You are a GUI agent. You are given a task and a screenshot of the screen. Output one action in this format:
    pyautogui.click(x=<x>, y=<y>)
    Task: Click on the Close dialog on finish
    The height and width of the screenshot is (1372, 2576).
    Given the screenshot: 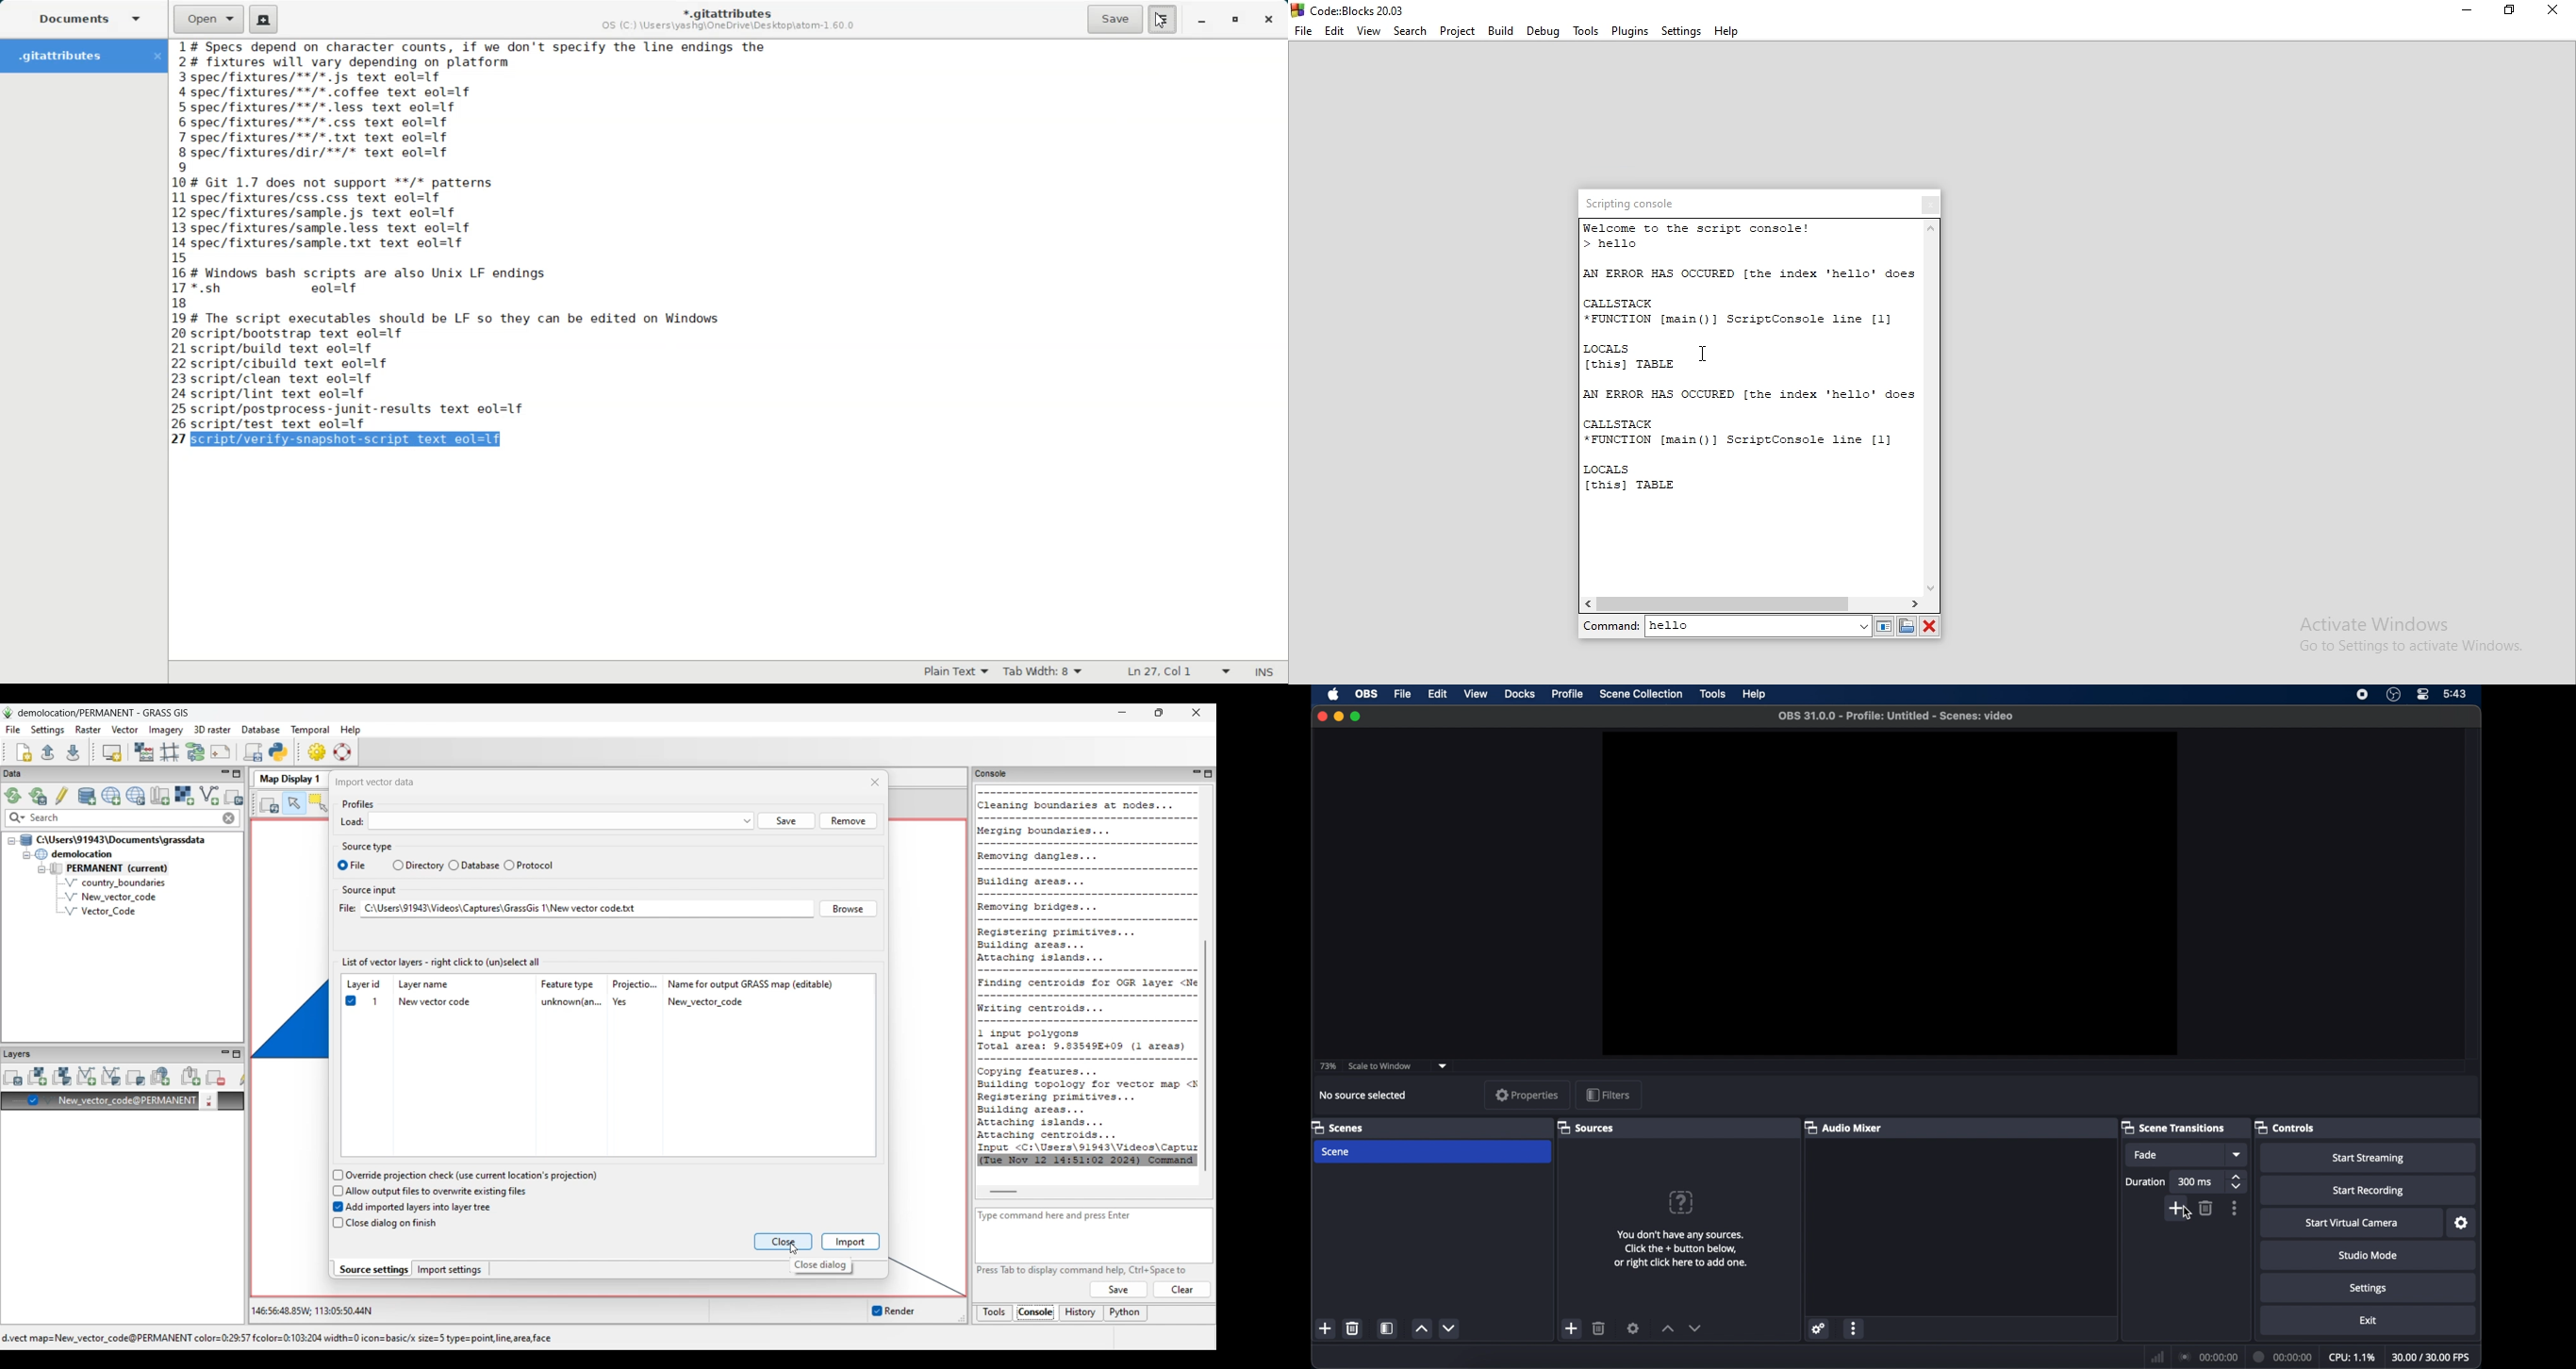 What is the action you would take?
    pyautogui.click(x=392, y=1224)
    